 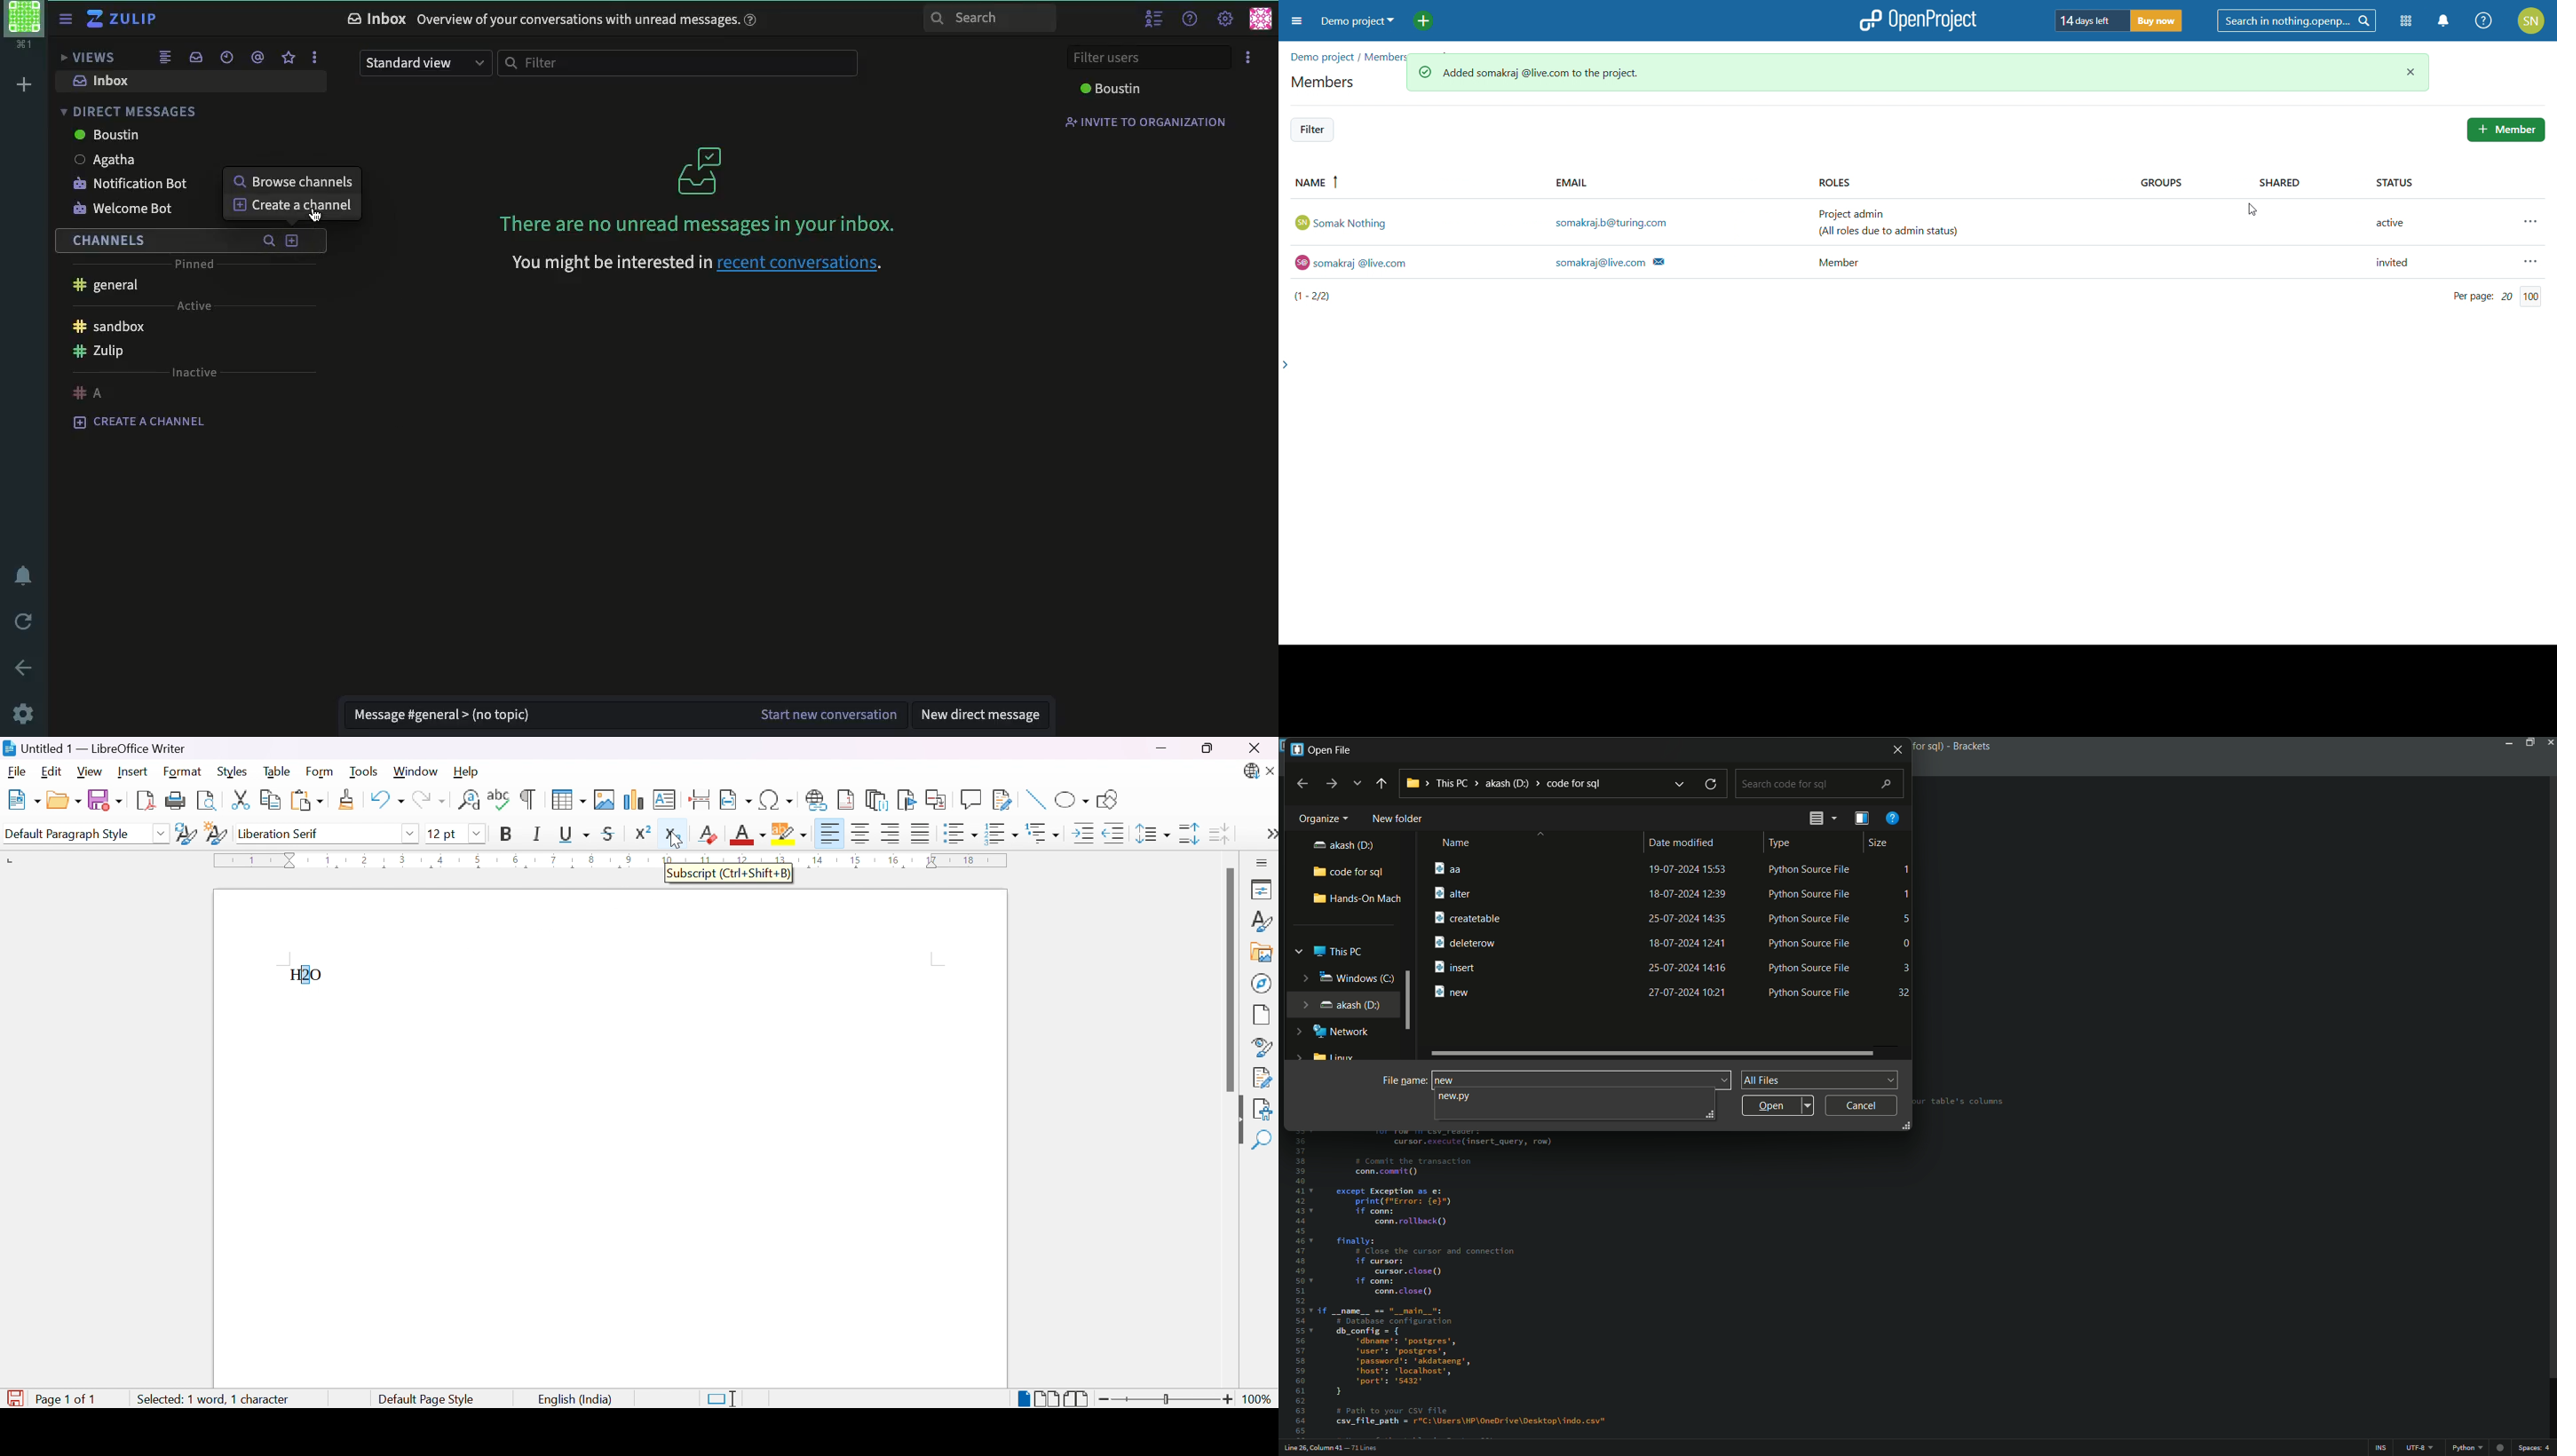 What do you see at coordinates (101, 239) in the screenshot?
I see `channels` at bounding box center [101, 239].